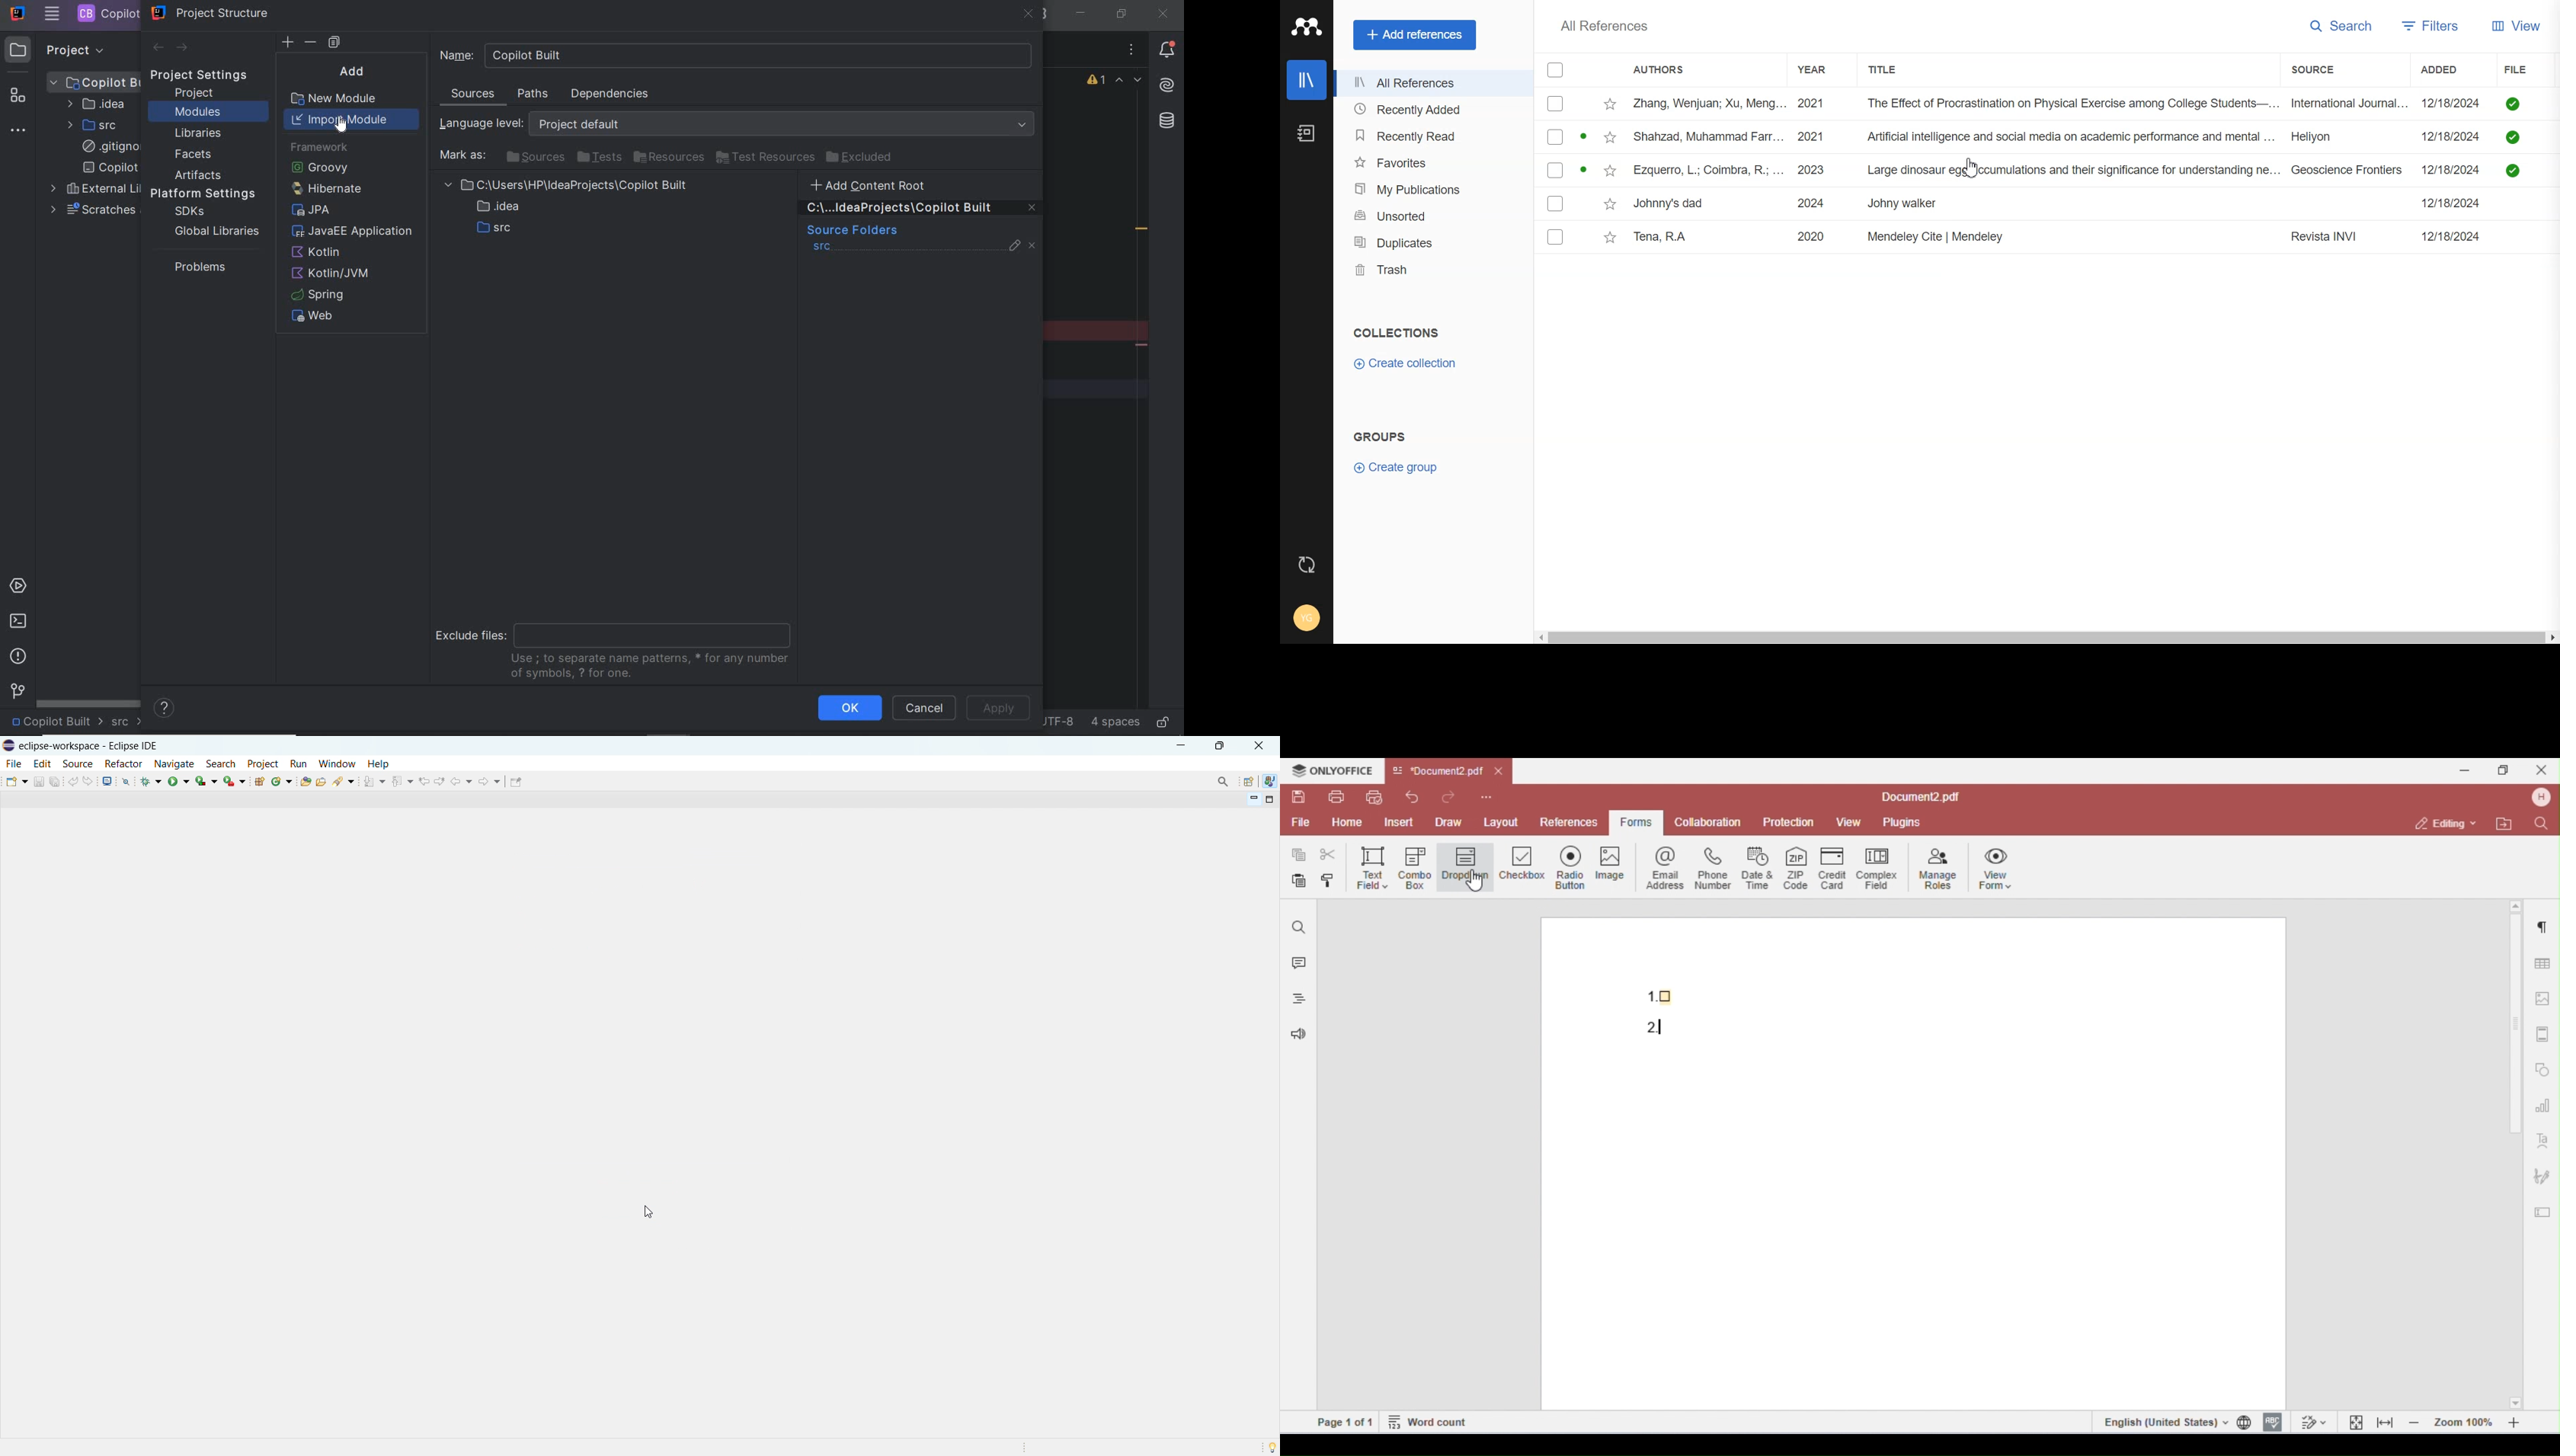 Image resolution: width=2576 pixels, height=1456 pixels. I want to click on .gitignore, so click(108, 147).